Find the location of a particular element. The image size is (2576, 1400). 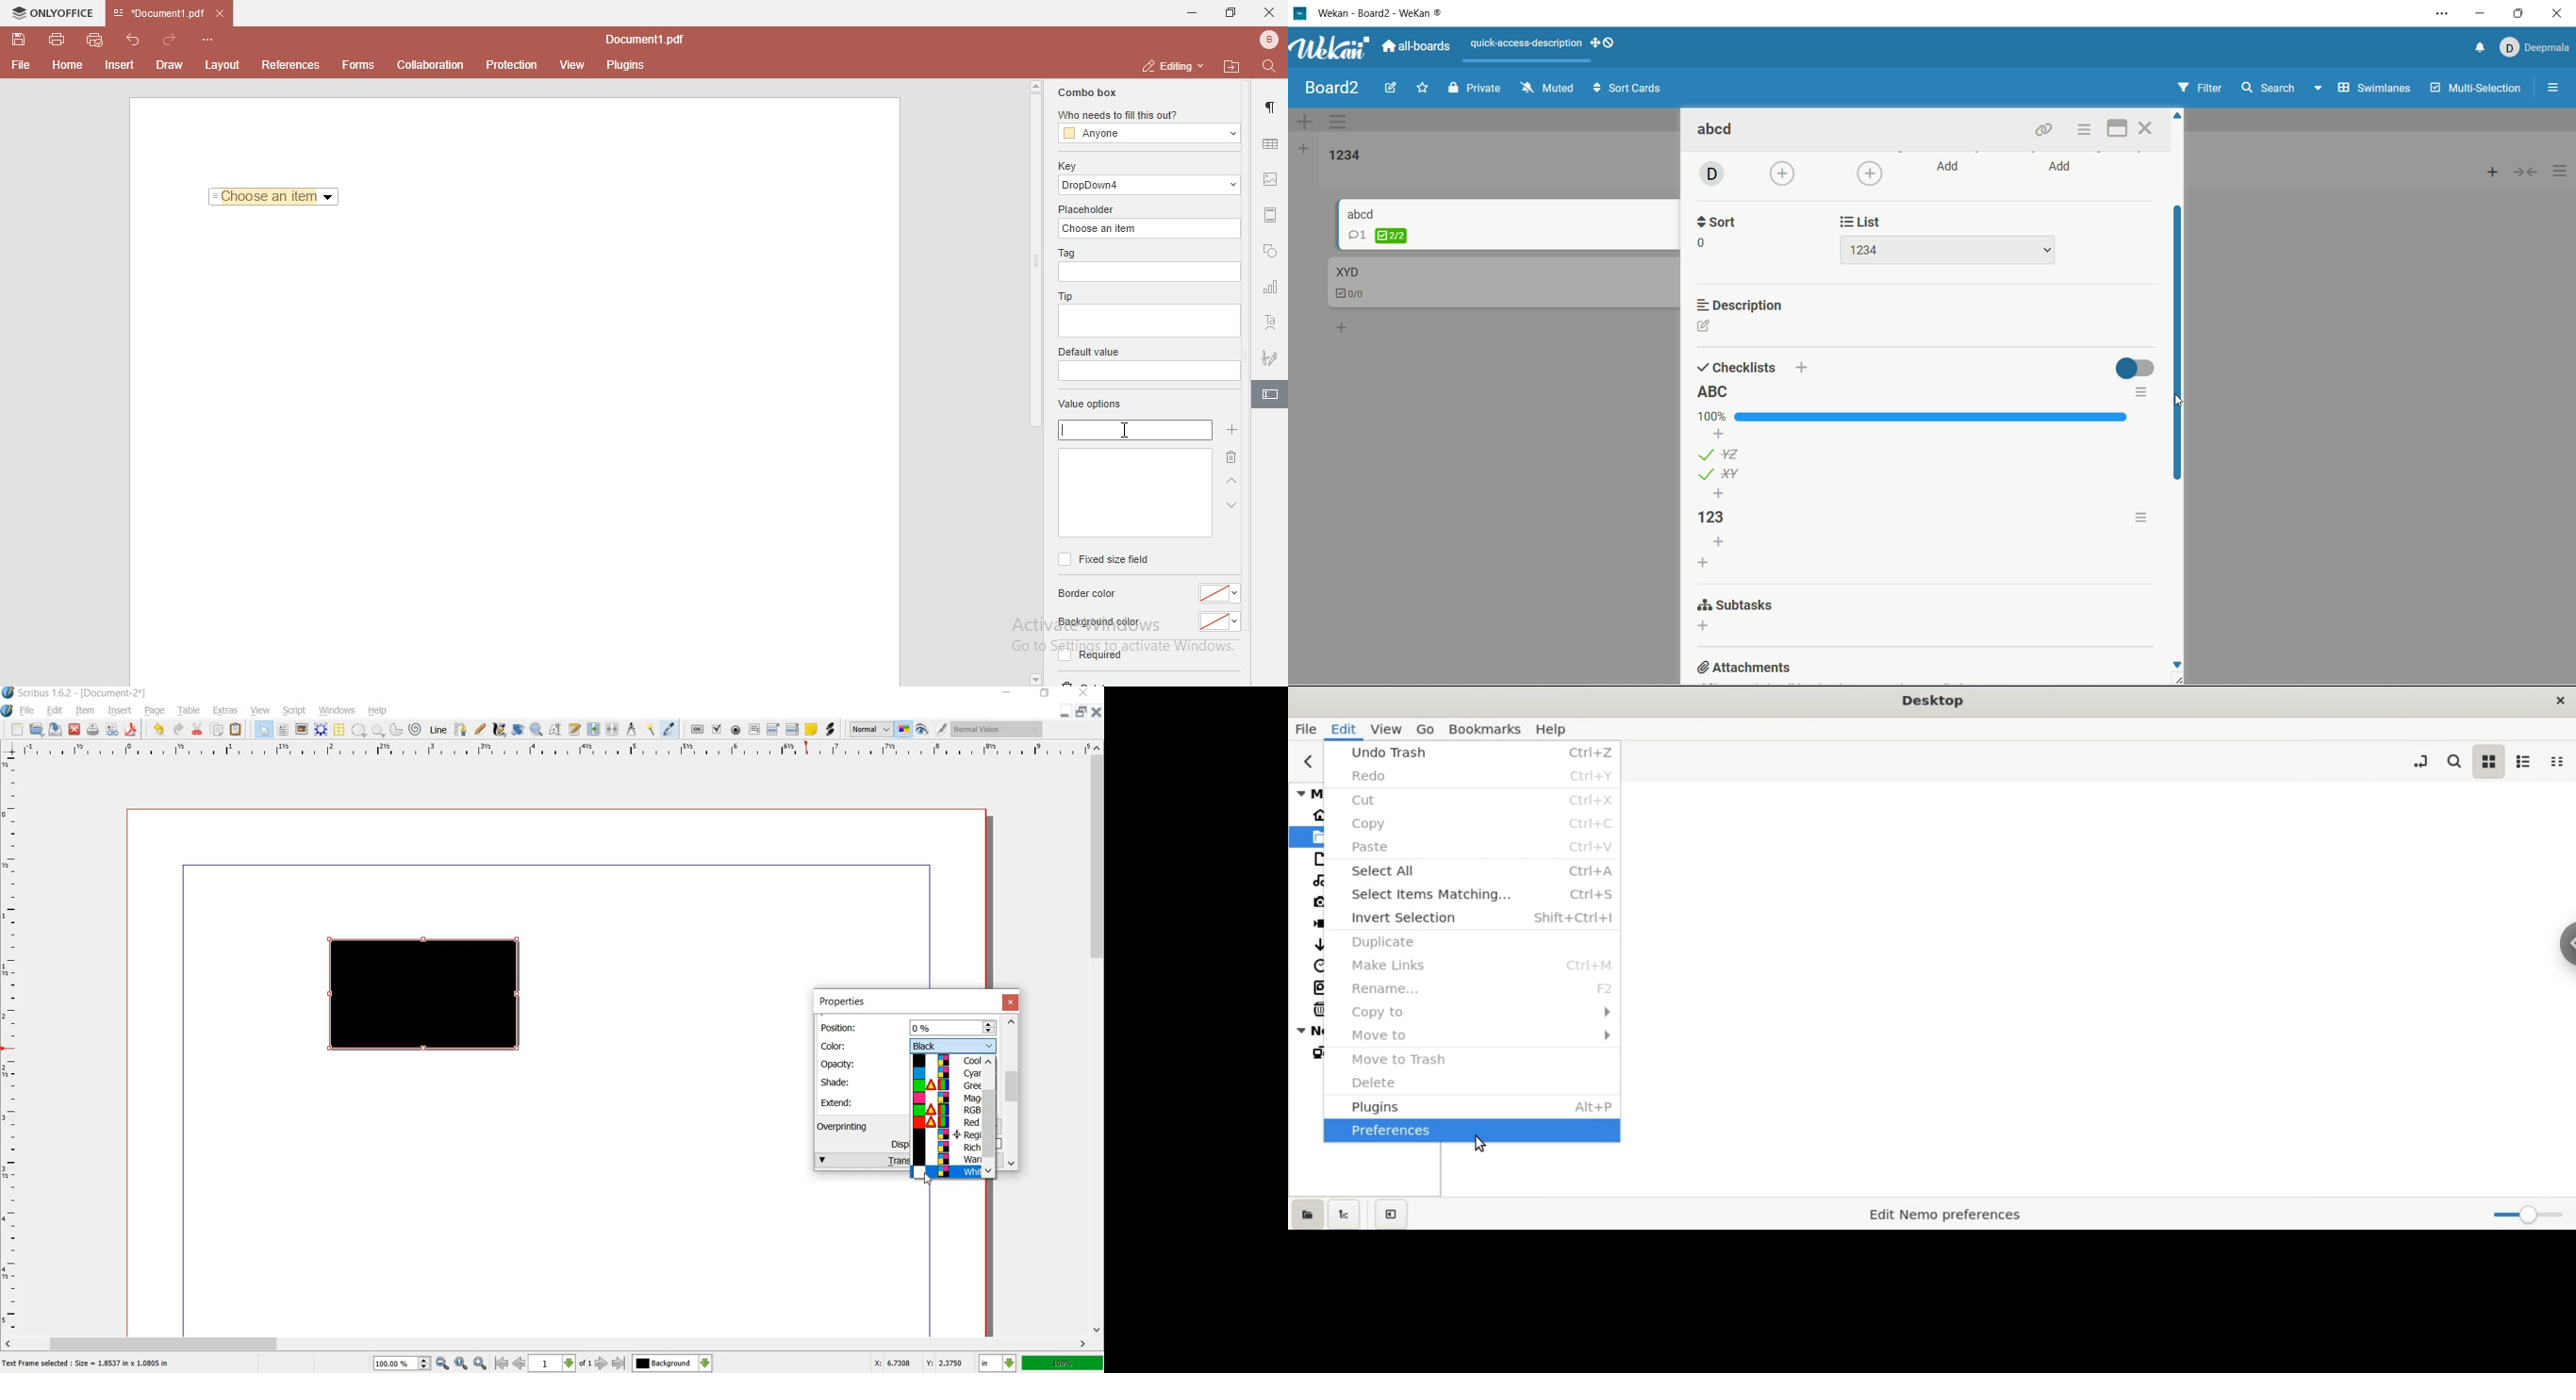

color dropdown is located at coordinates (1220, 622).